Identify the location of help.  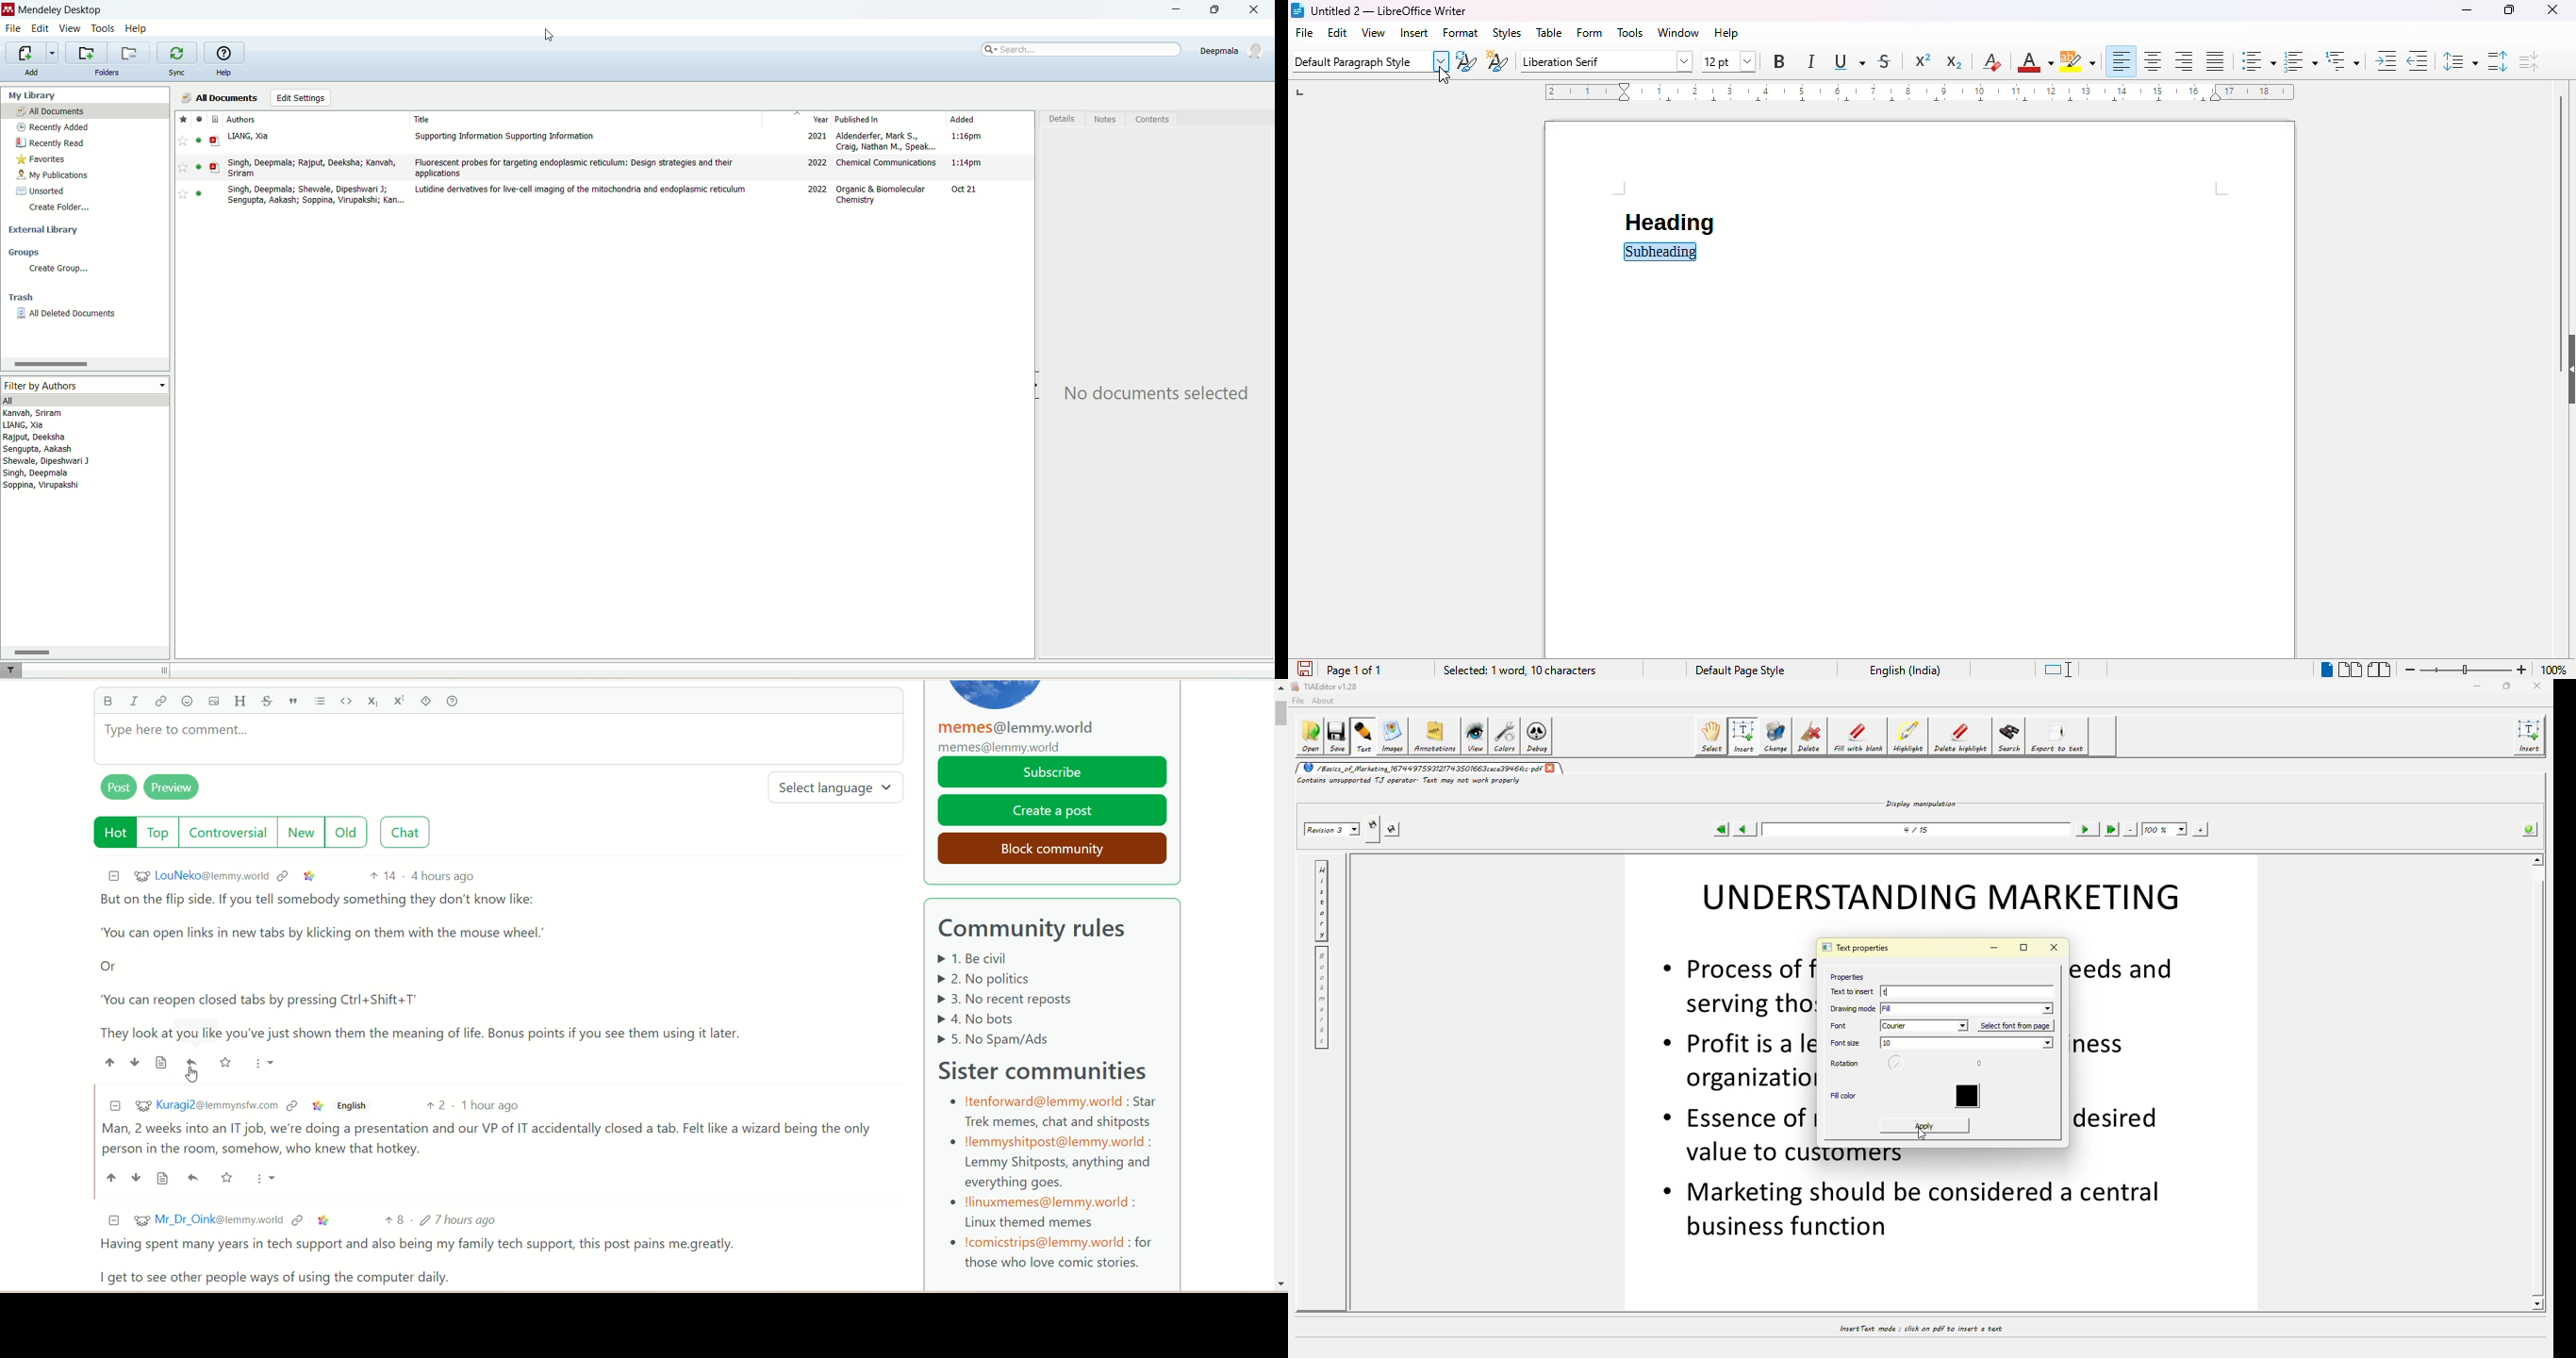
(136, 29).